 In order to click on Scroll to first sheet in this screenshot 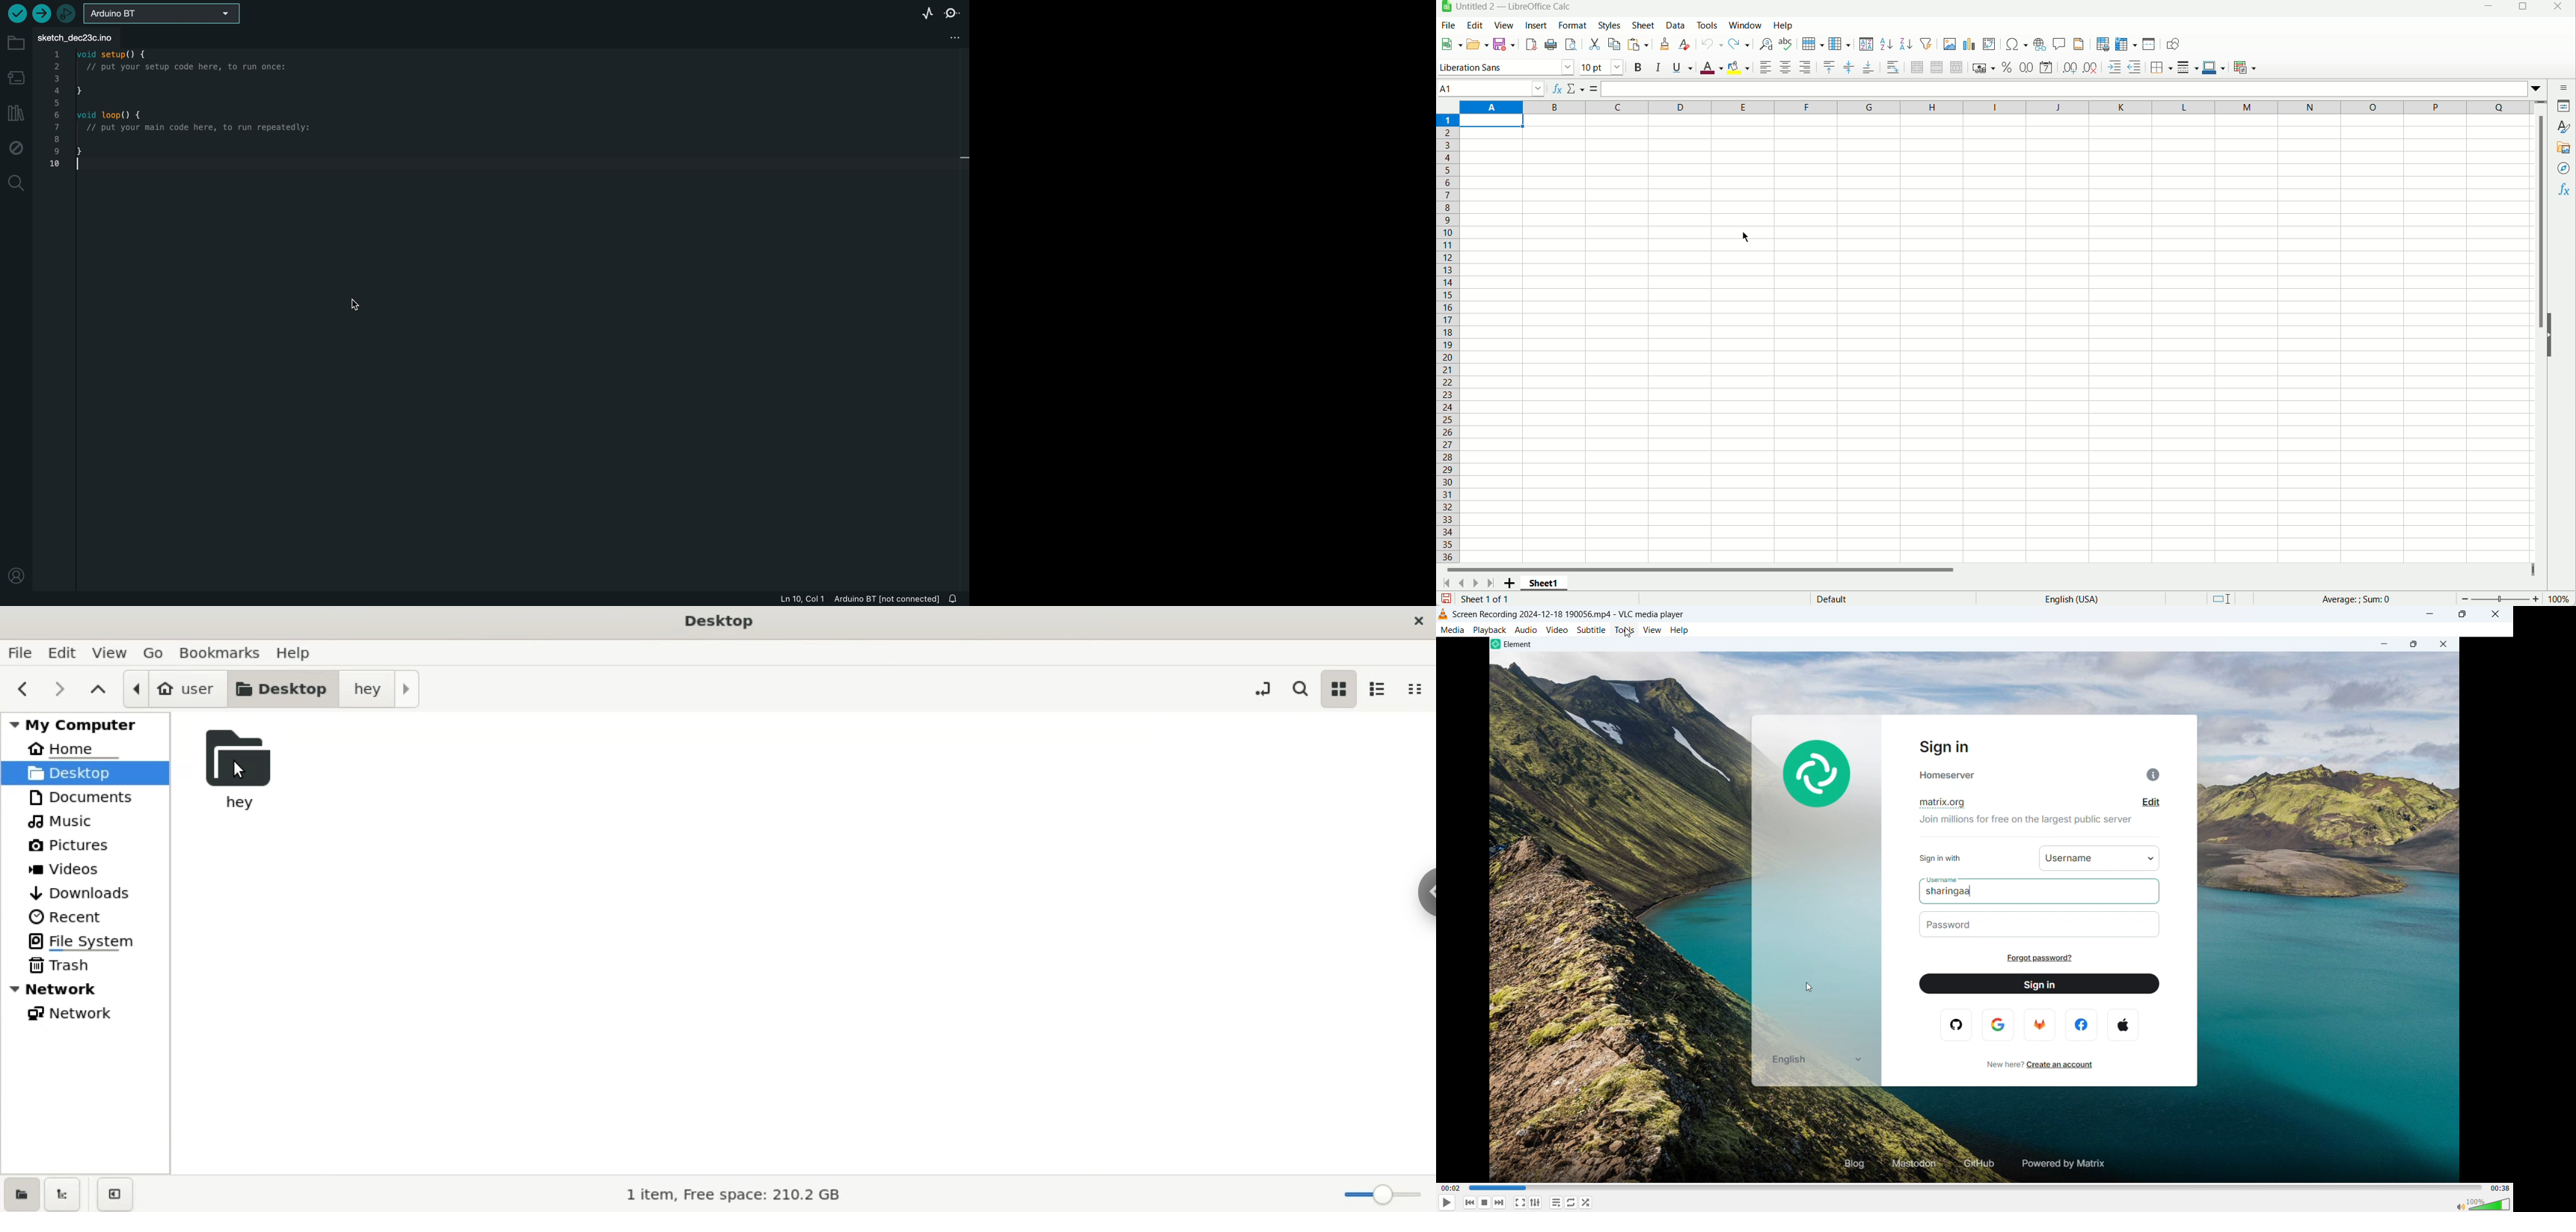, I will do `click(1446, 584)`.